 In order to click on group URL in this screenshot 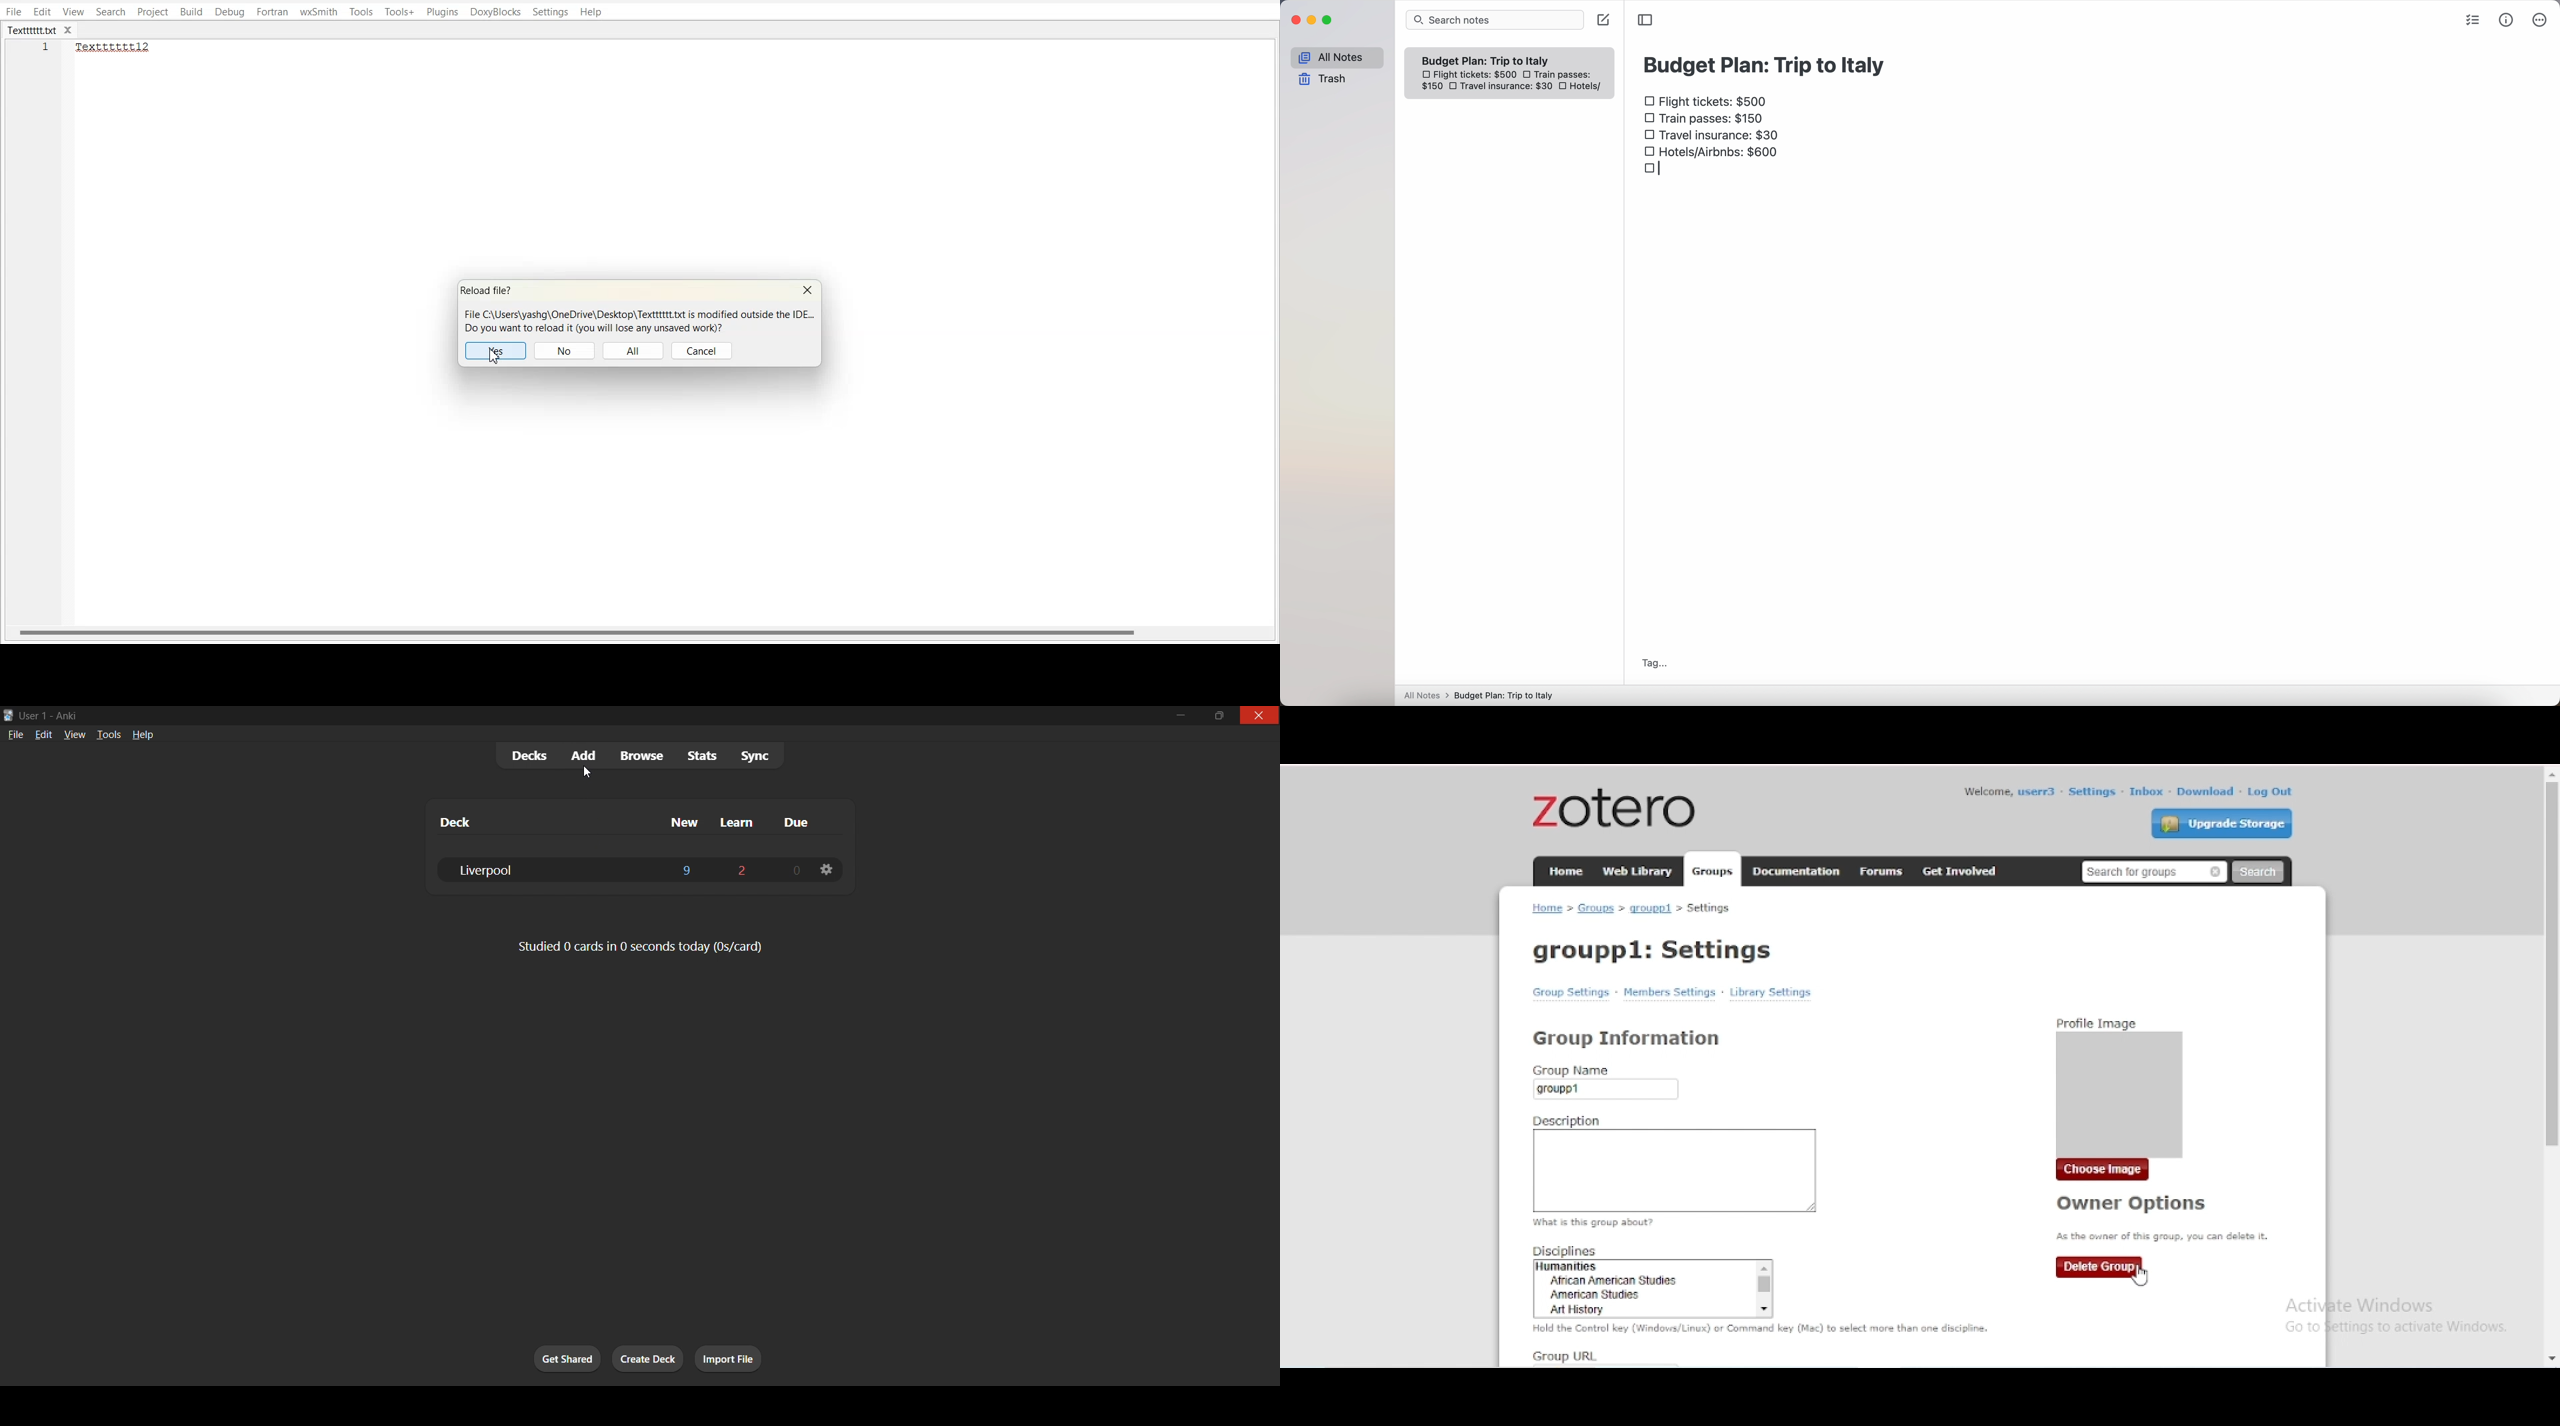, I will do `click(1564, 1357)`.